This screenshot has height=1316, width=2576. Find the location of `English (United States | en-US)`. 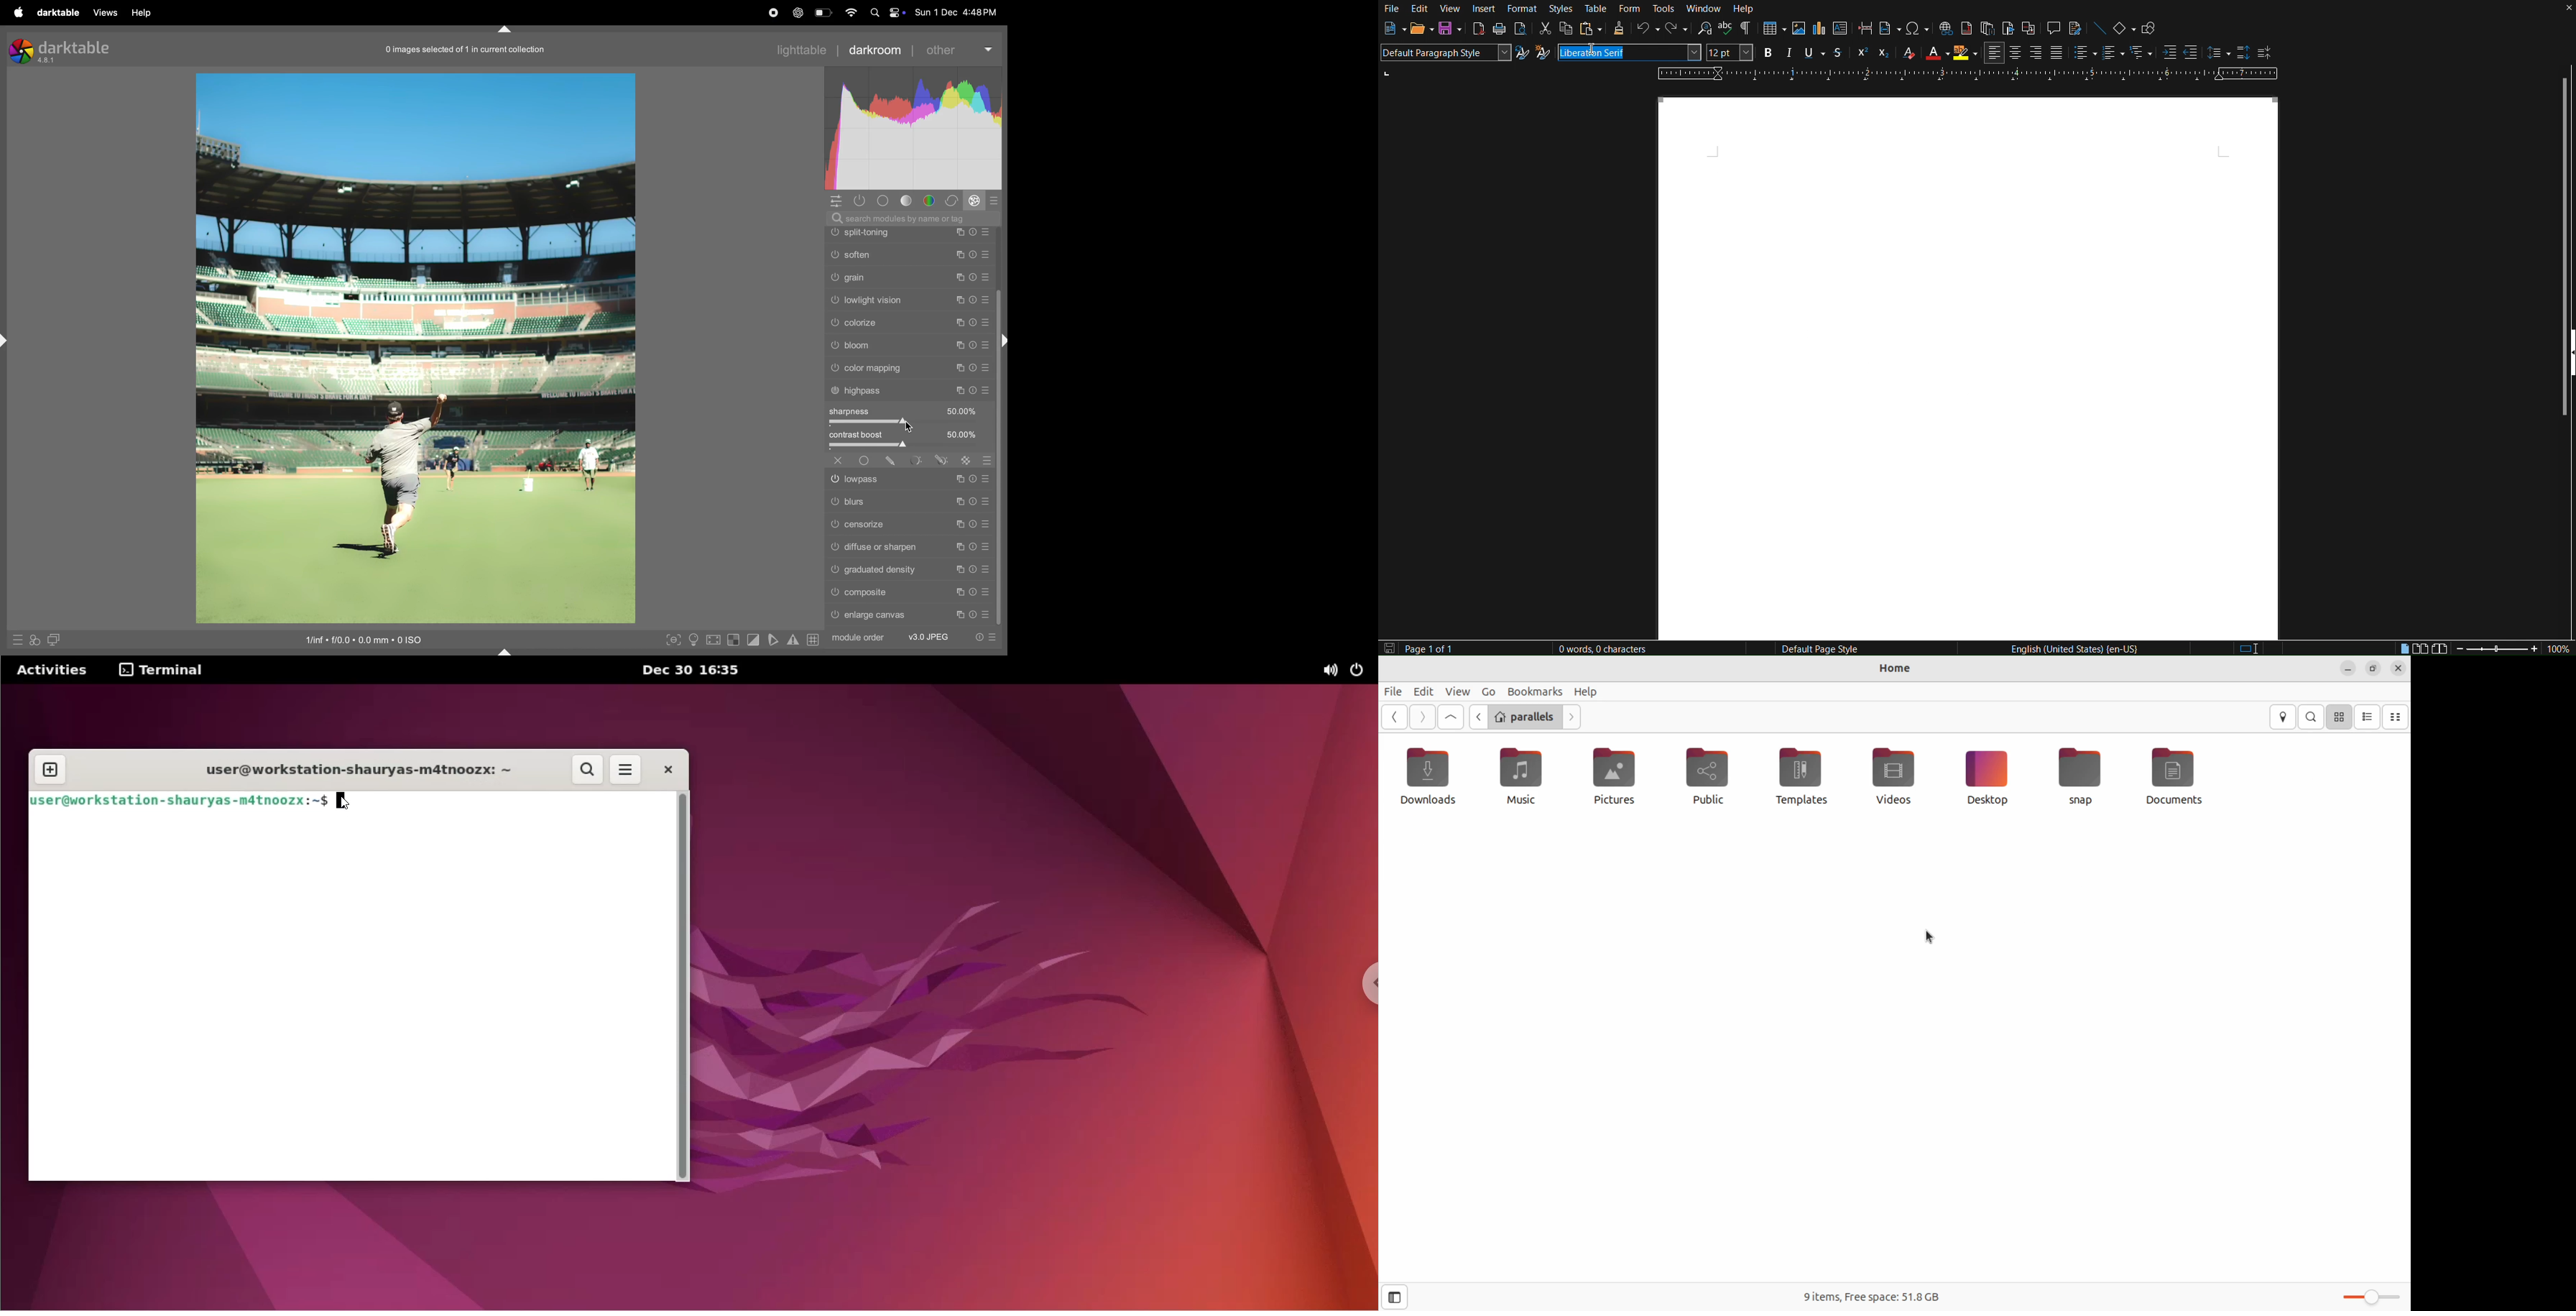

English (United States | en-US) is located at coordinates (2077, 649).